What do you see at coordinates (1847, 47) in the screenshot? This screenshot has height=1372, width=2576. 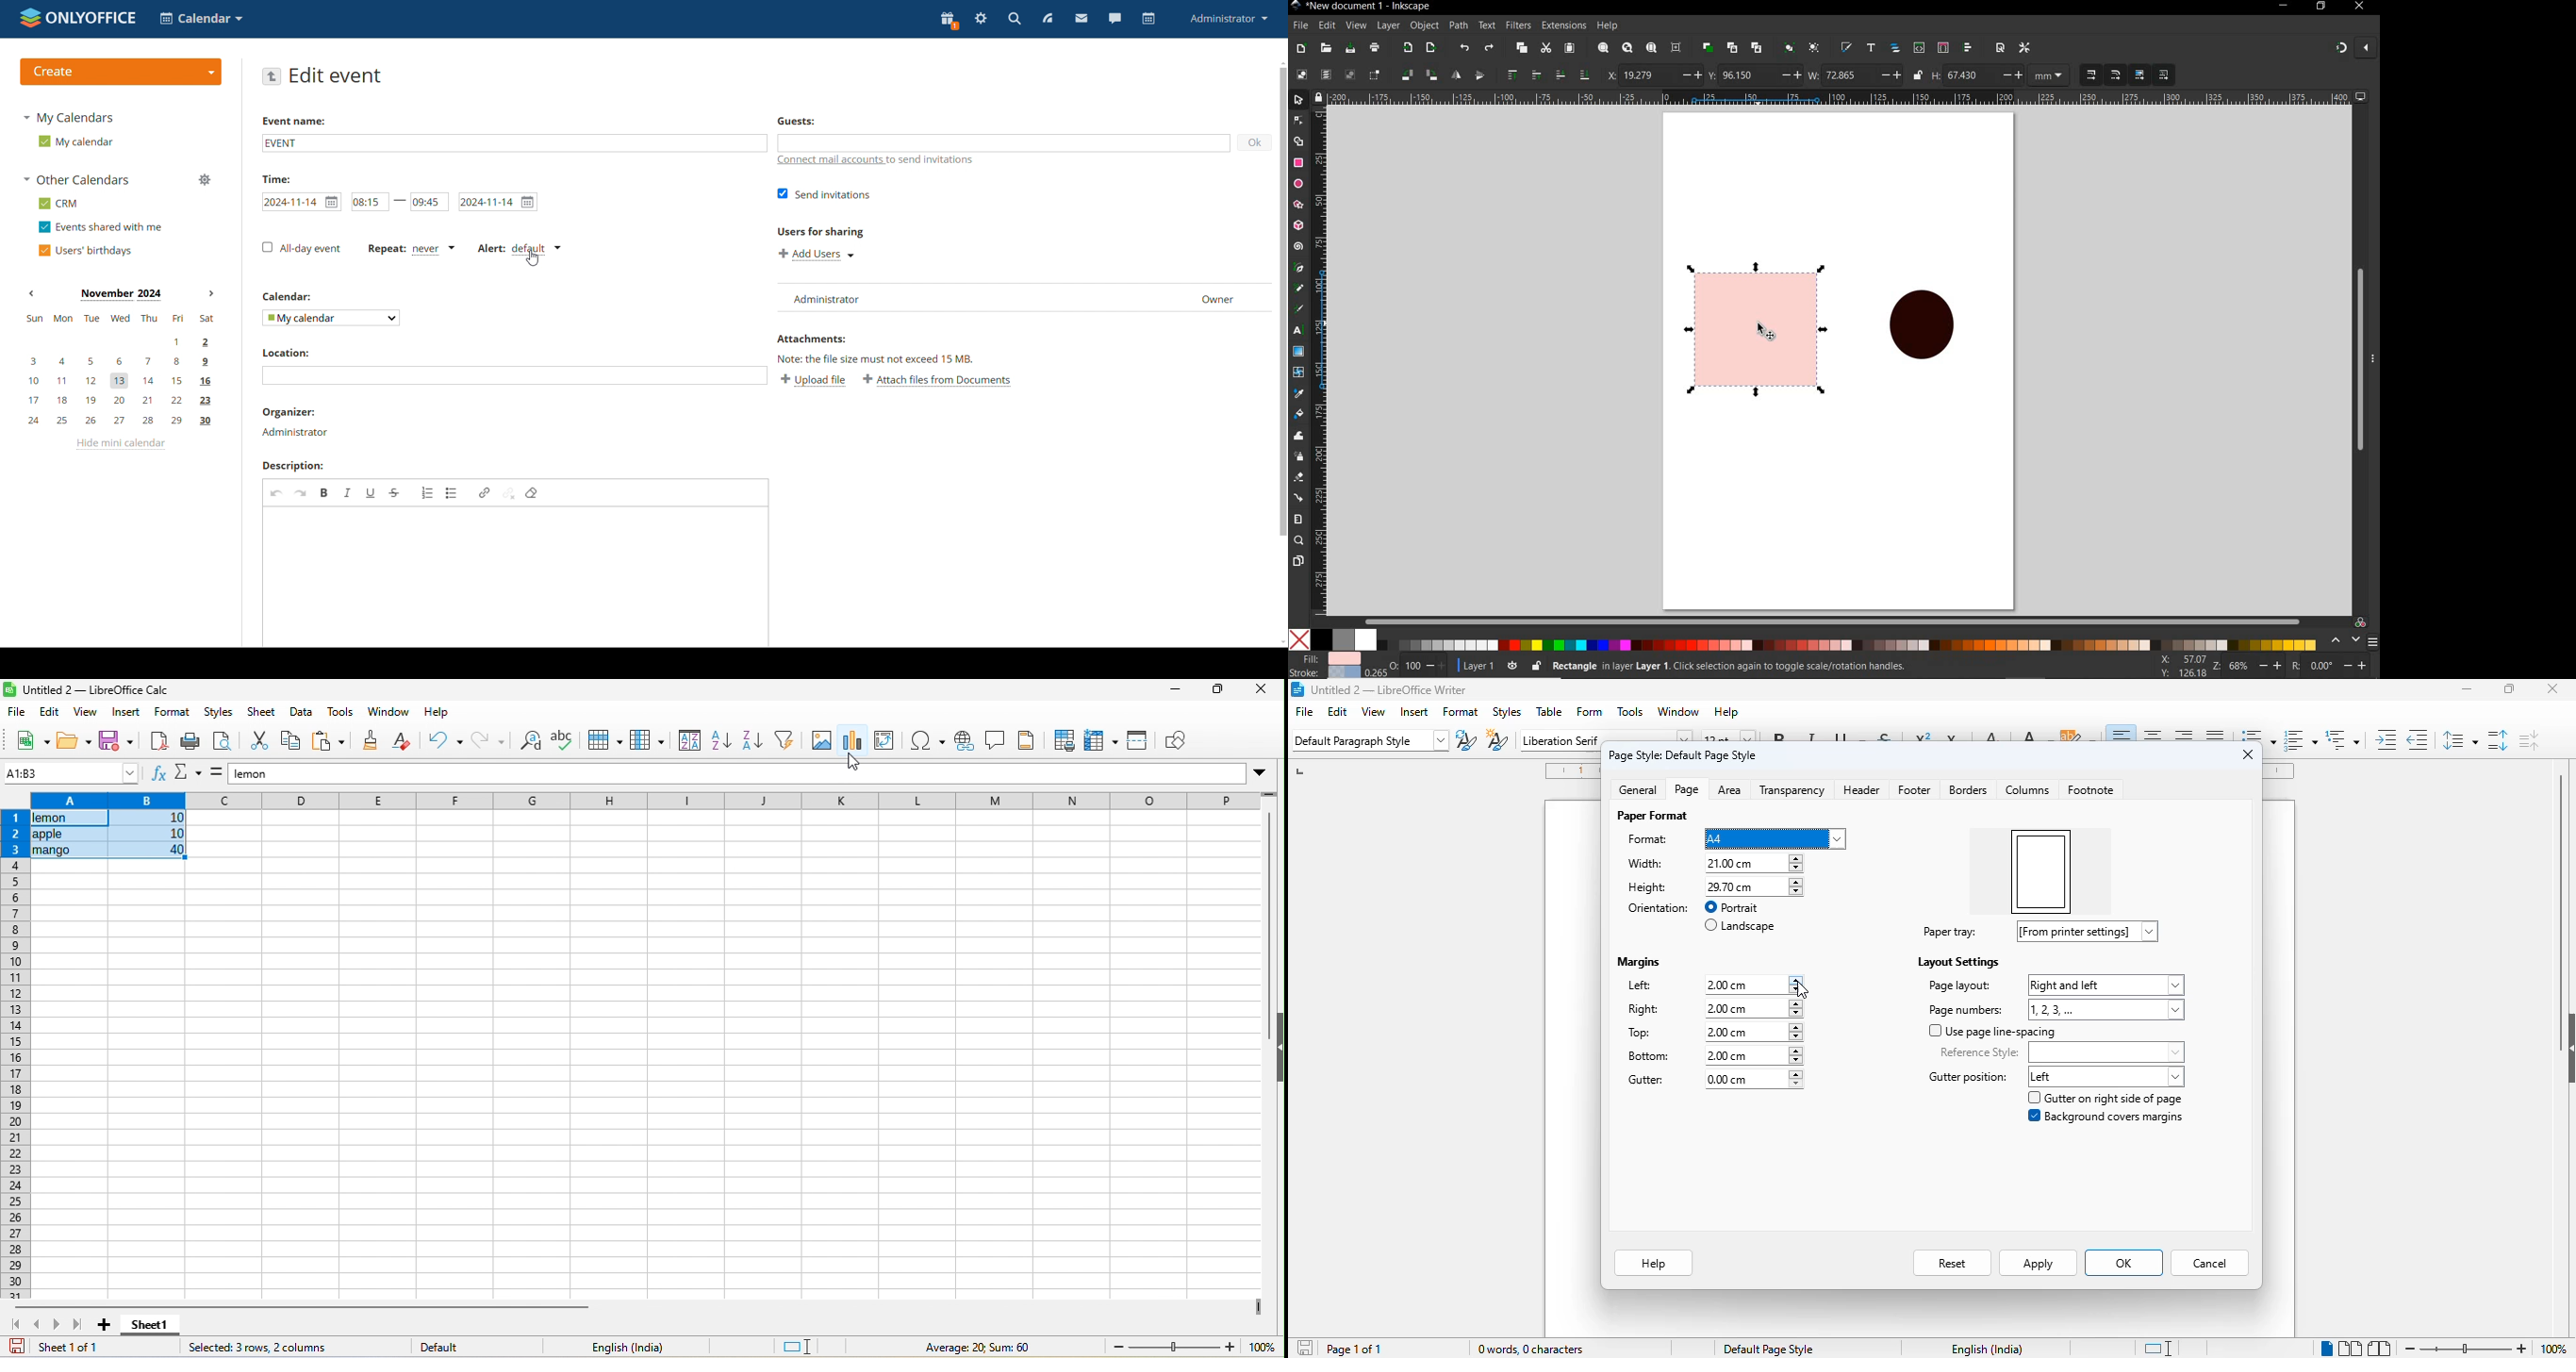 I see `open file & stroke` at bounding box center [1847, 47].